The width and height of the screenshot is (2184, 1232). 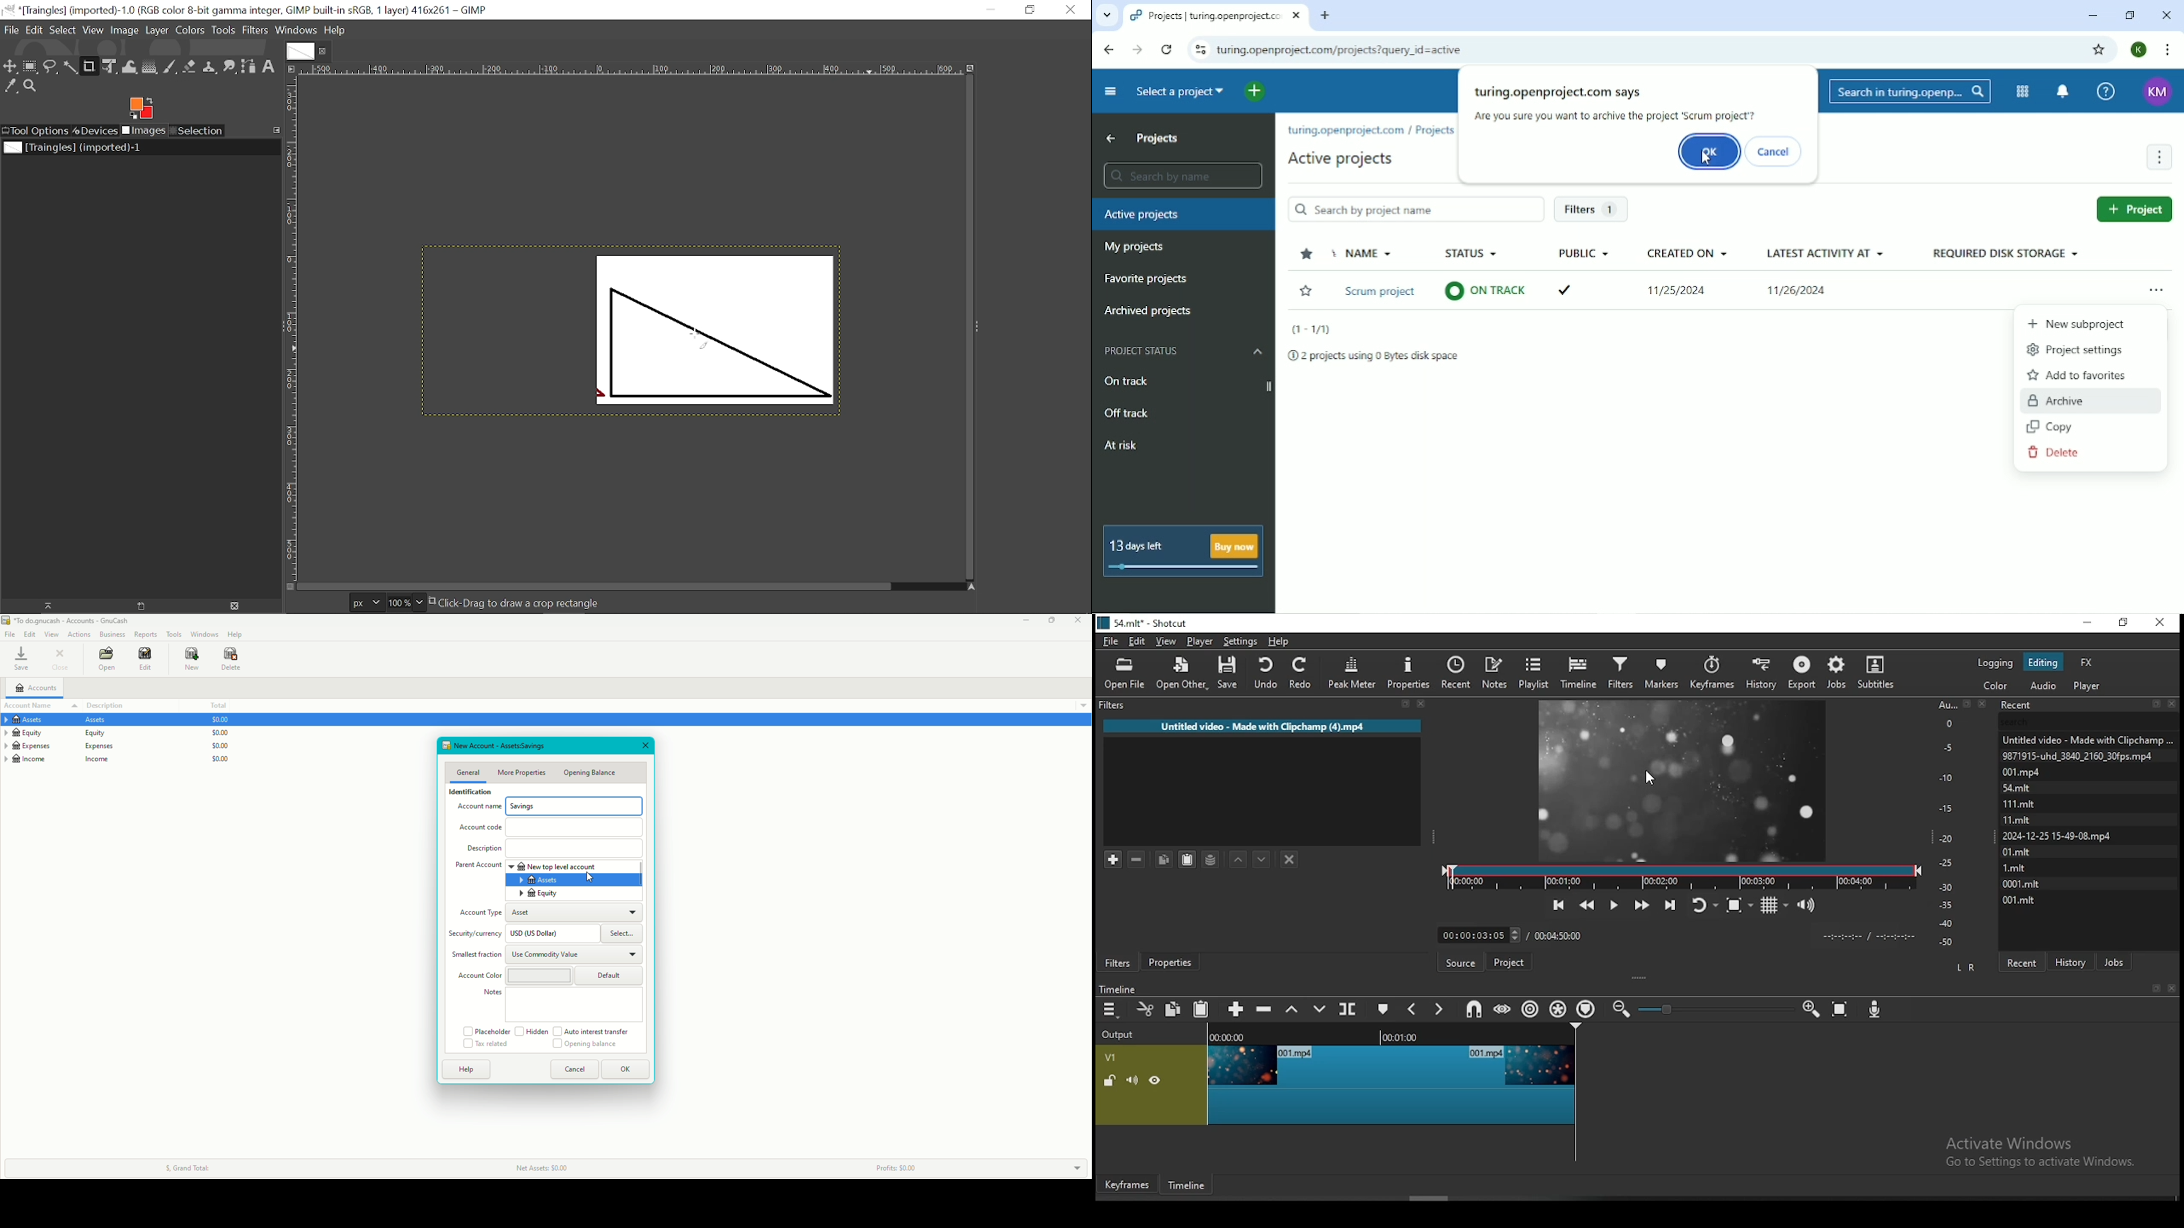 What do you see at coordinates (1386, 1010) in the screenshot?
I see `create/edit marker` at bounding box center [1386, 1010].